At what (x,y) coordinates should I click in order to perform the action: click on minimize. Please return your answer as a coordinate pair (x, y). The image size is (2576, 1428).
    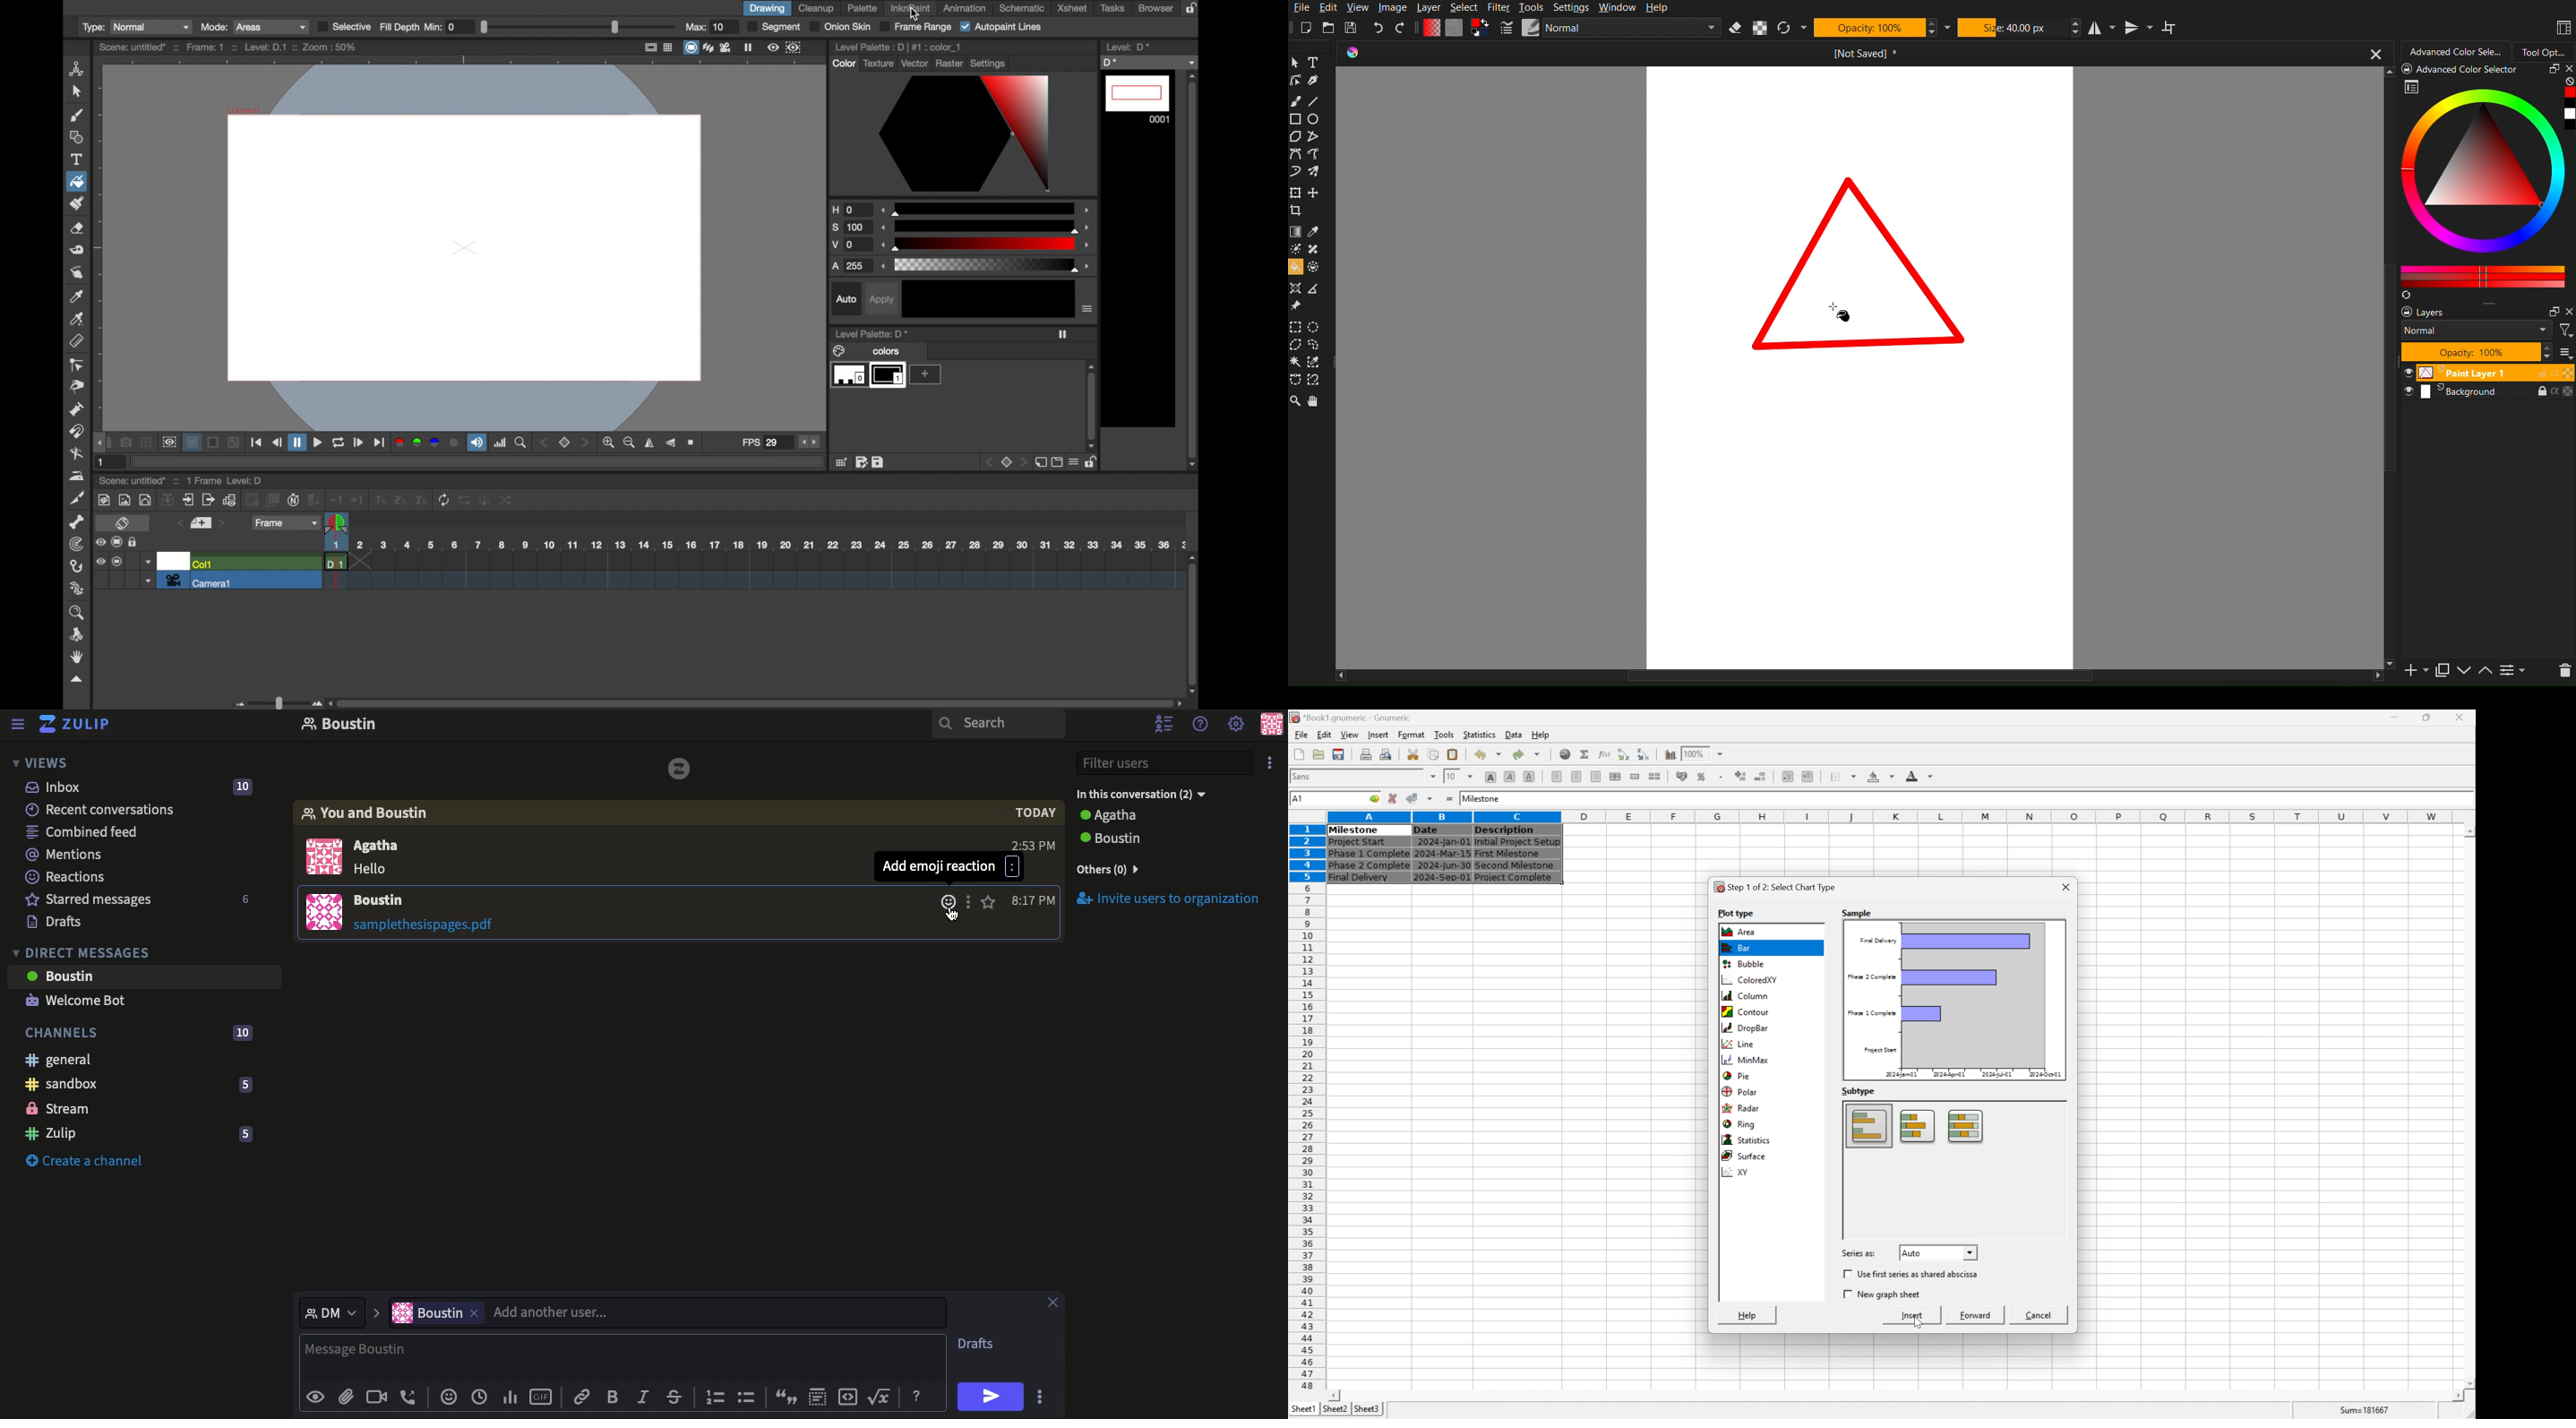
    Looking at the image, I should click on (235, 443).